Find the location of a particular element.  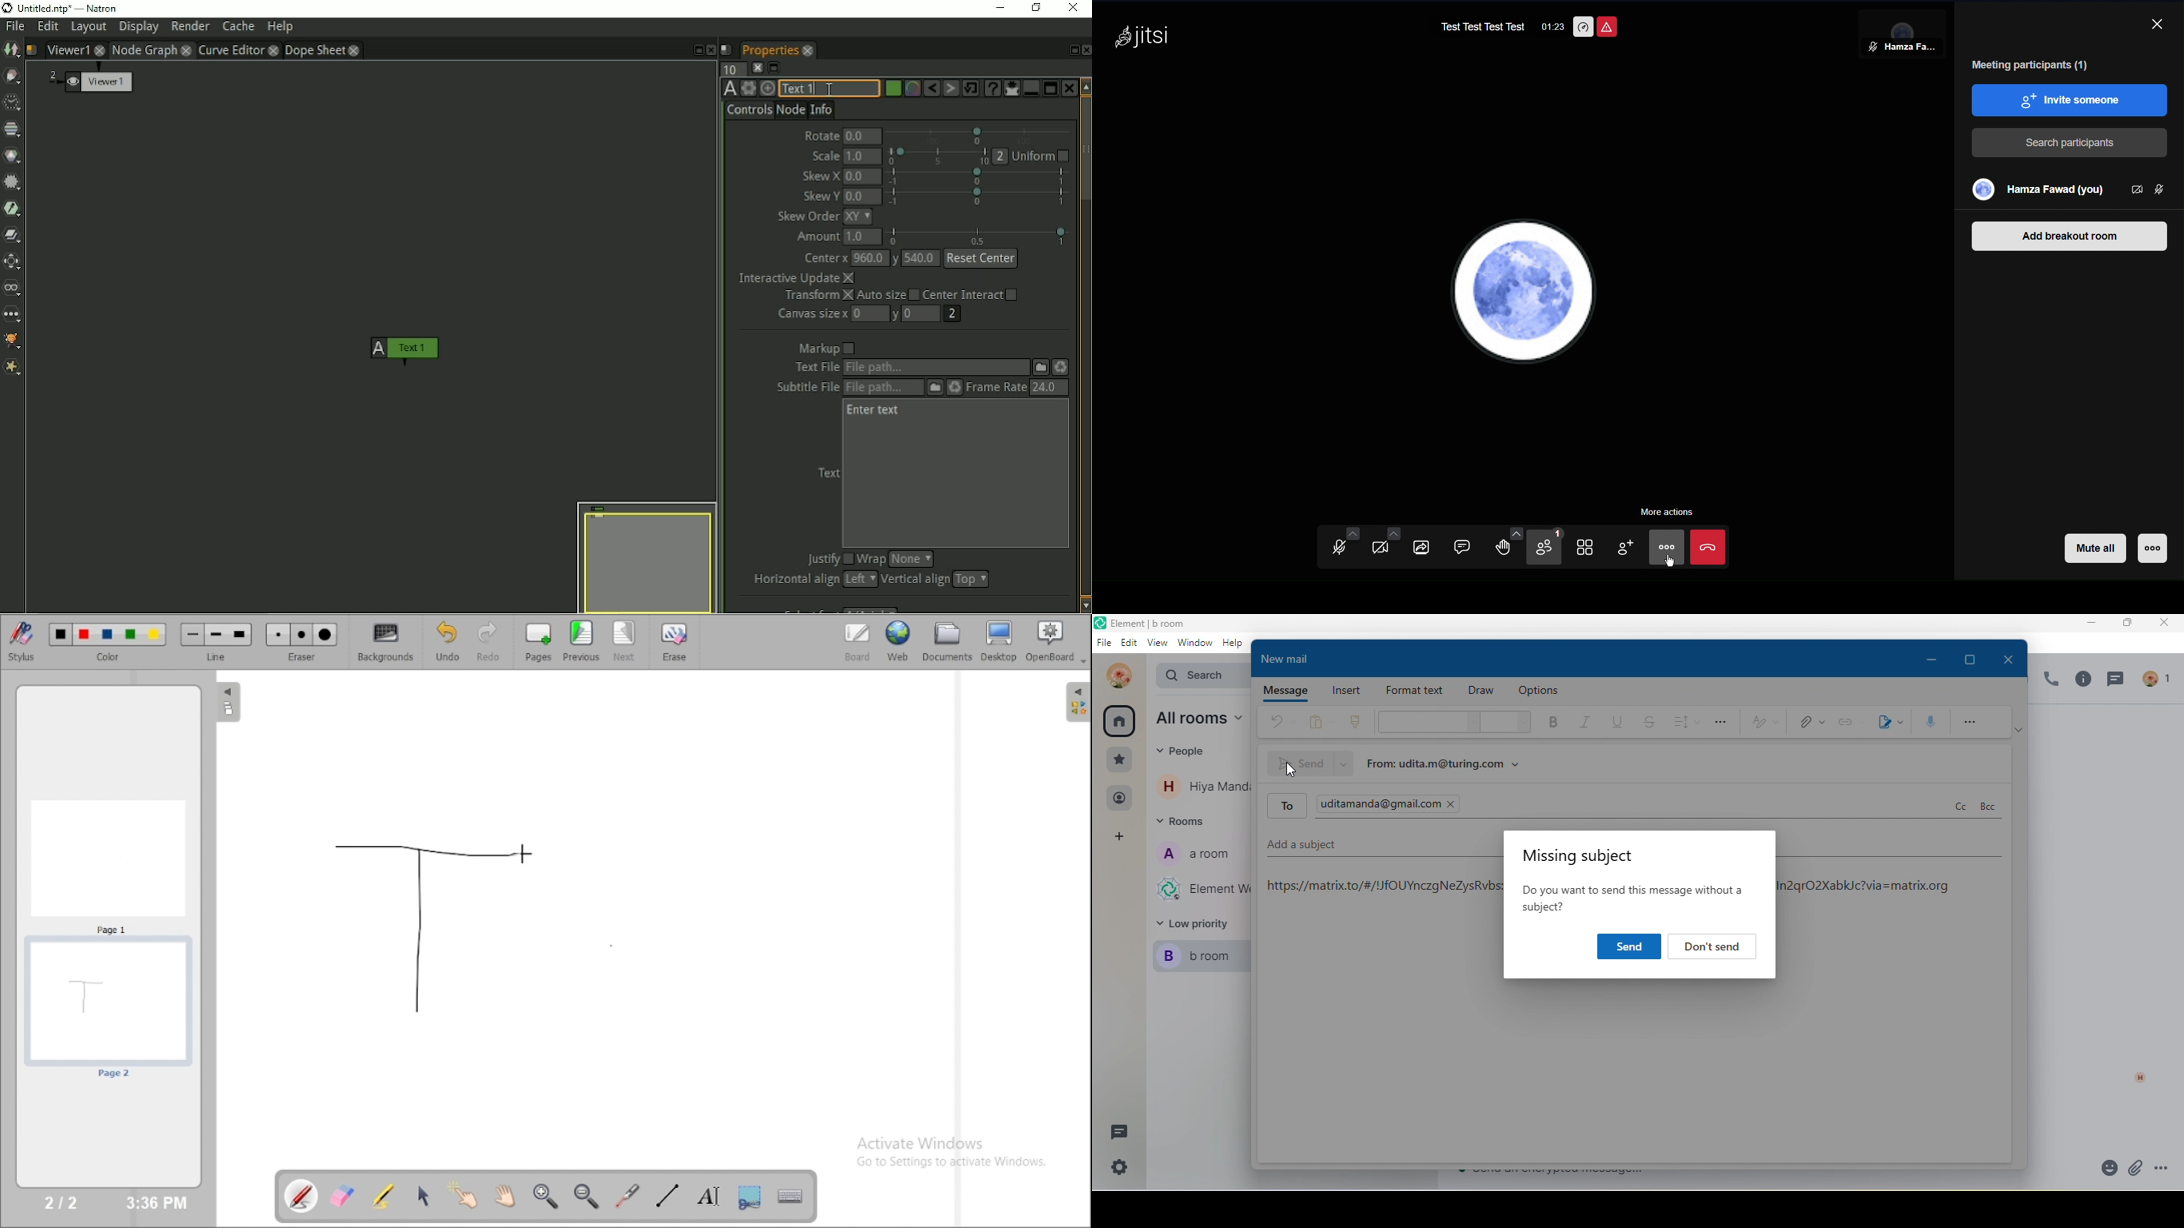

rooms is located at coordinates (1185, 825).